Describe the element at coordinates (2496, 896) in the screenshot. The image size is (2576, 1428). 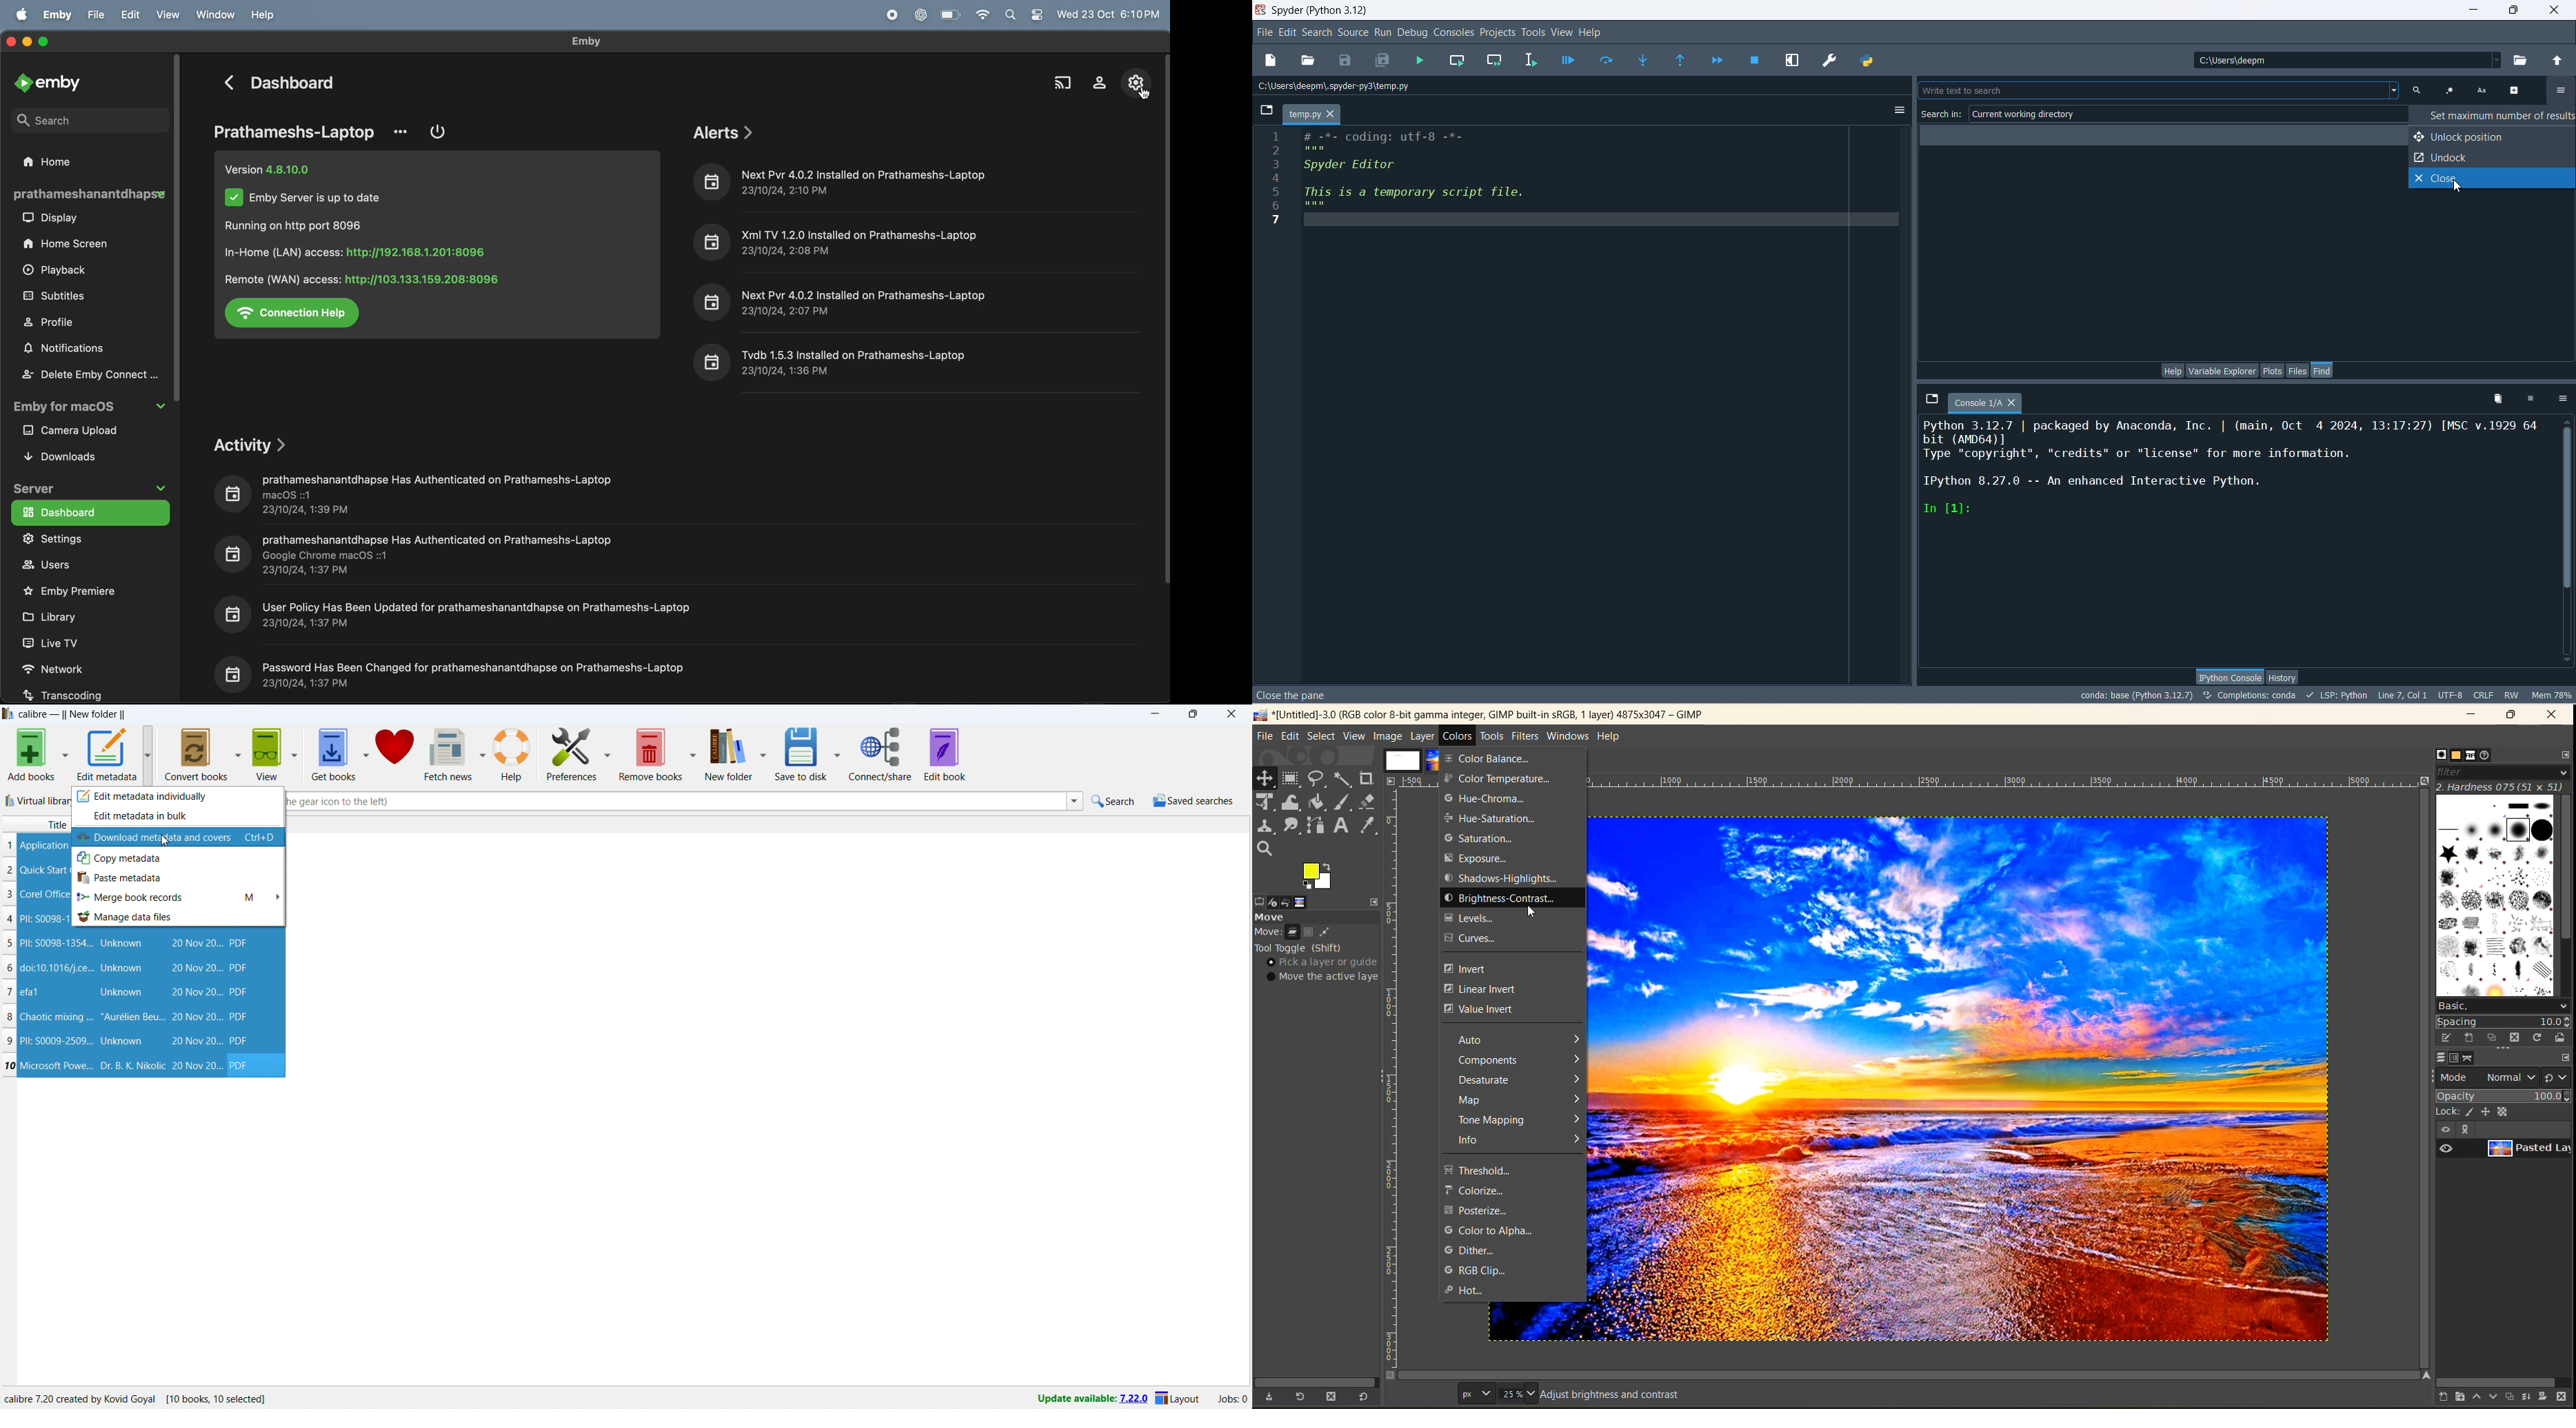
I see `brushes` at that location.